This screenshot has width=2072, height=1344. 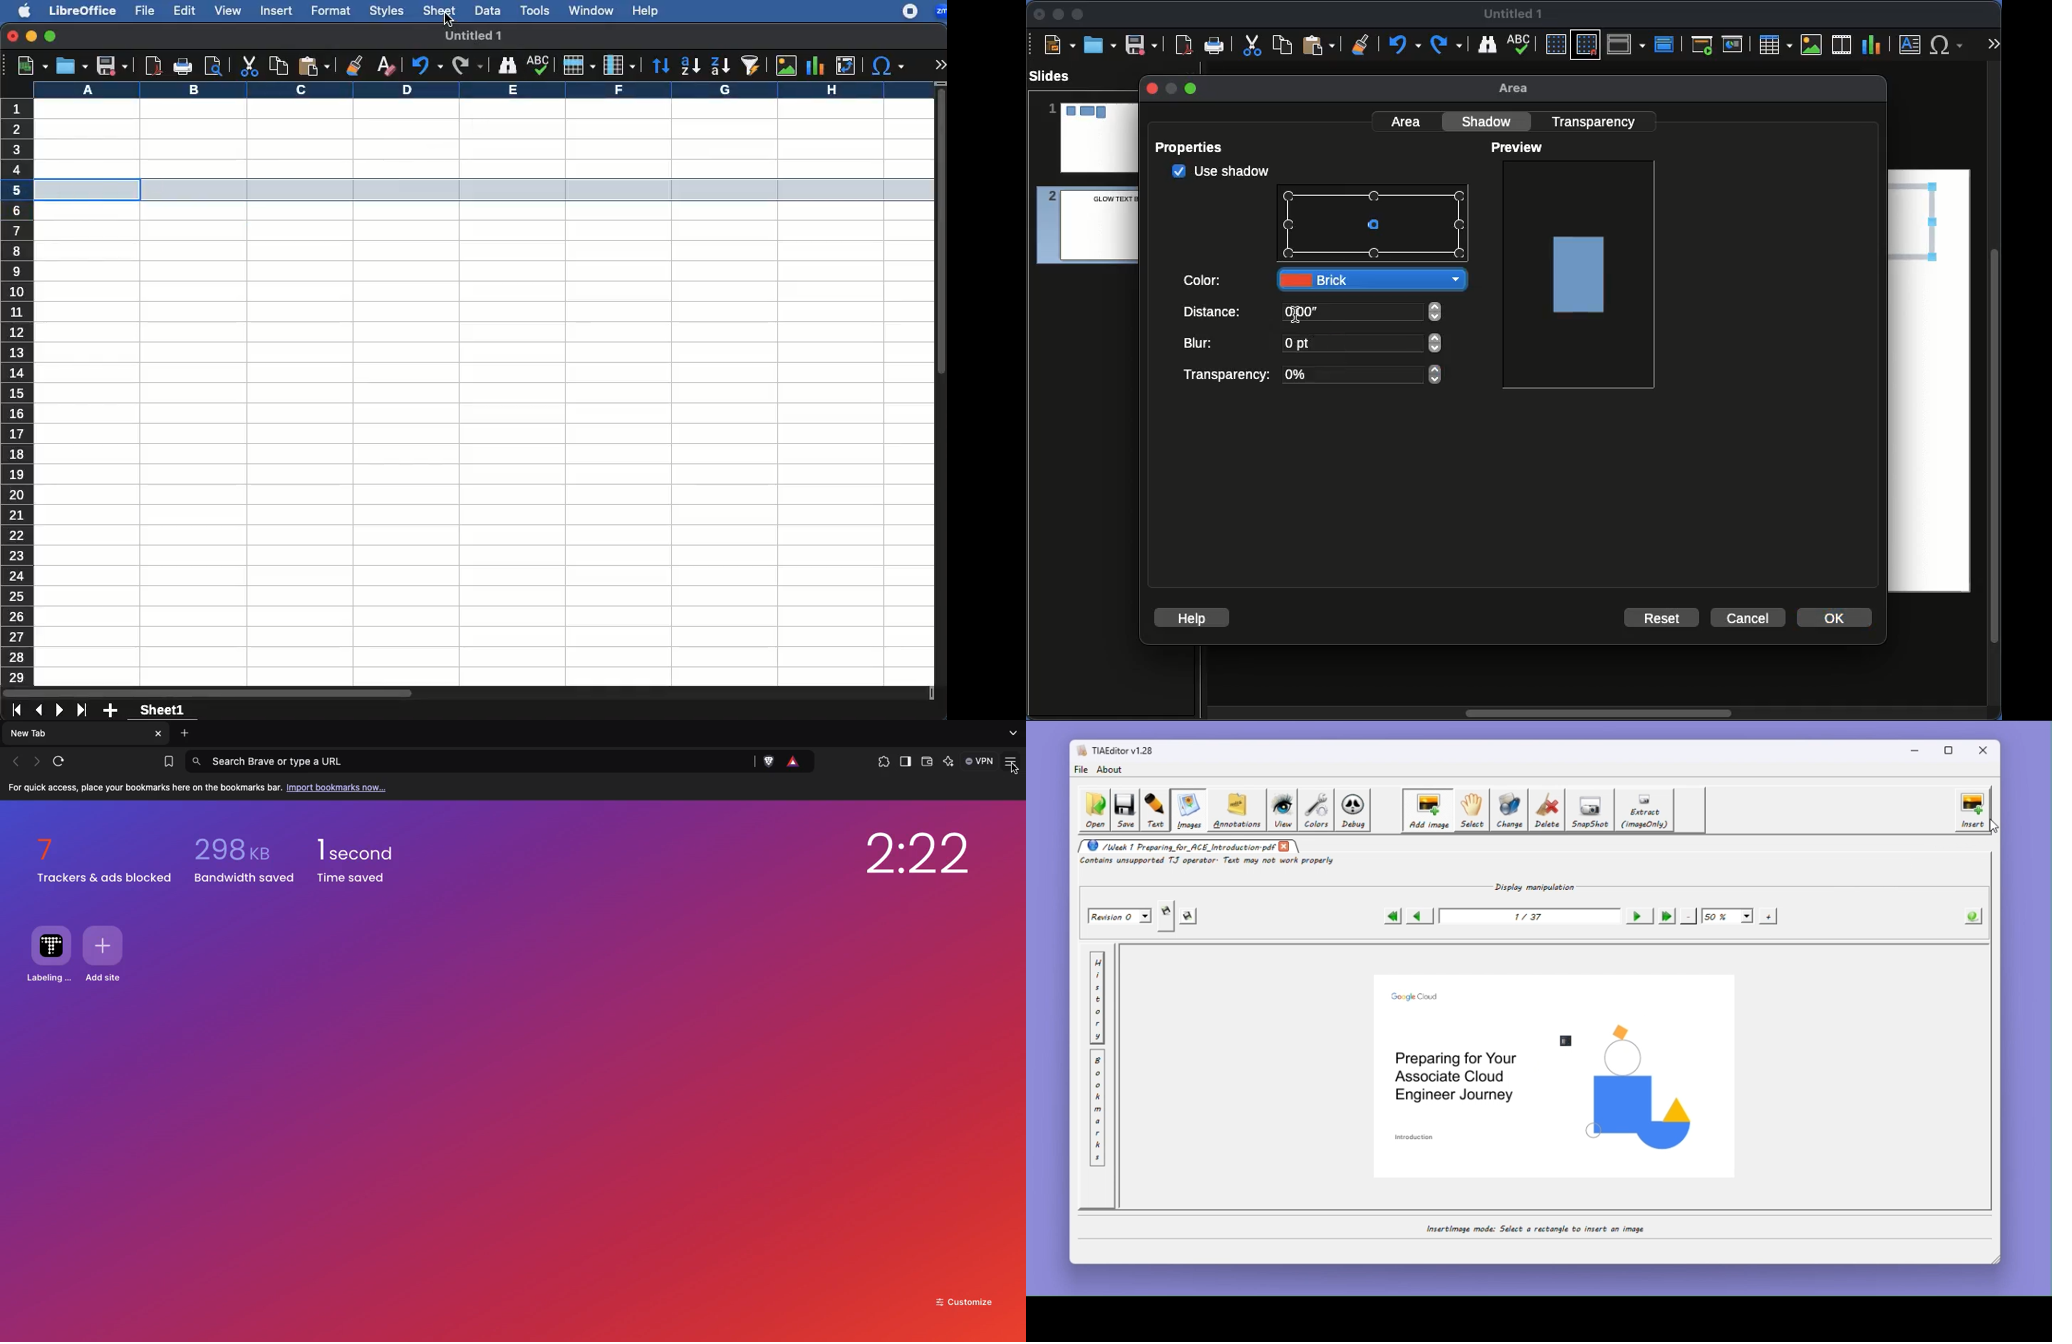 What do you see at coordinates (1057, 13) in the screenshot?
I see `Minimize` at bounding box center [1057, 13].